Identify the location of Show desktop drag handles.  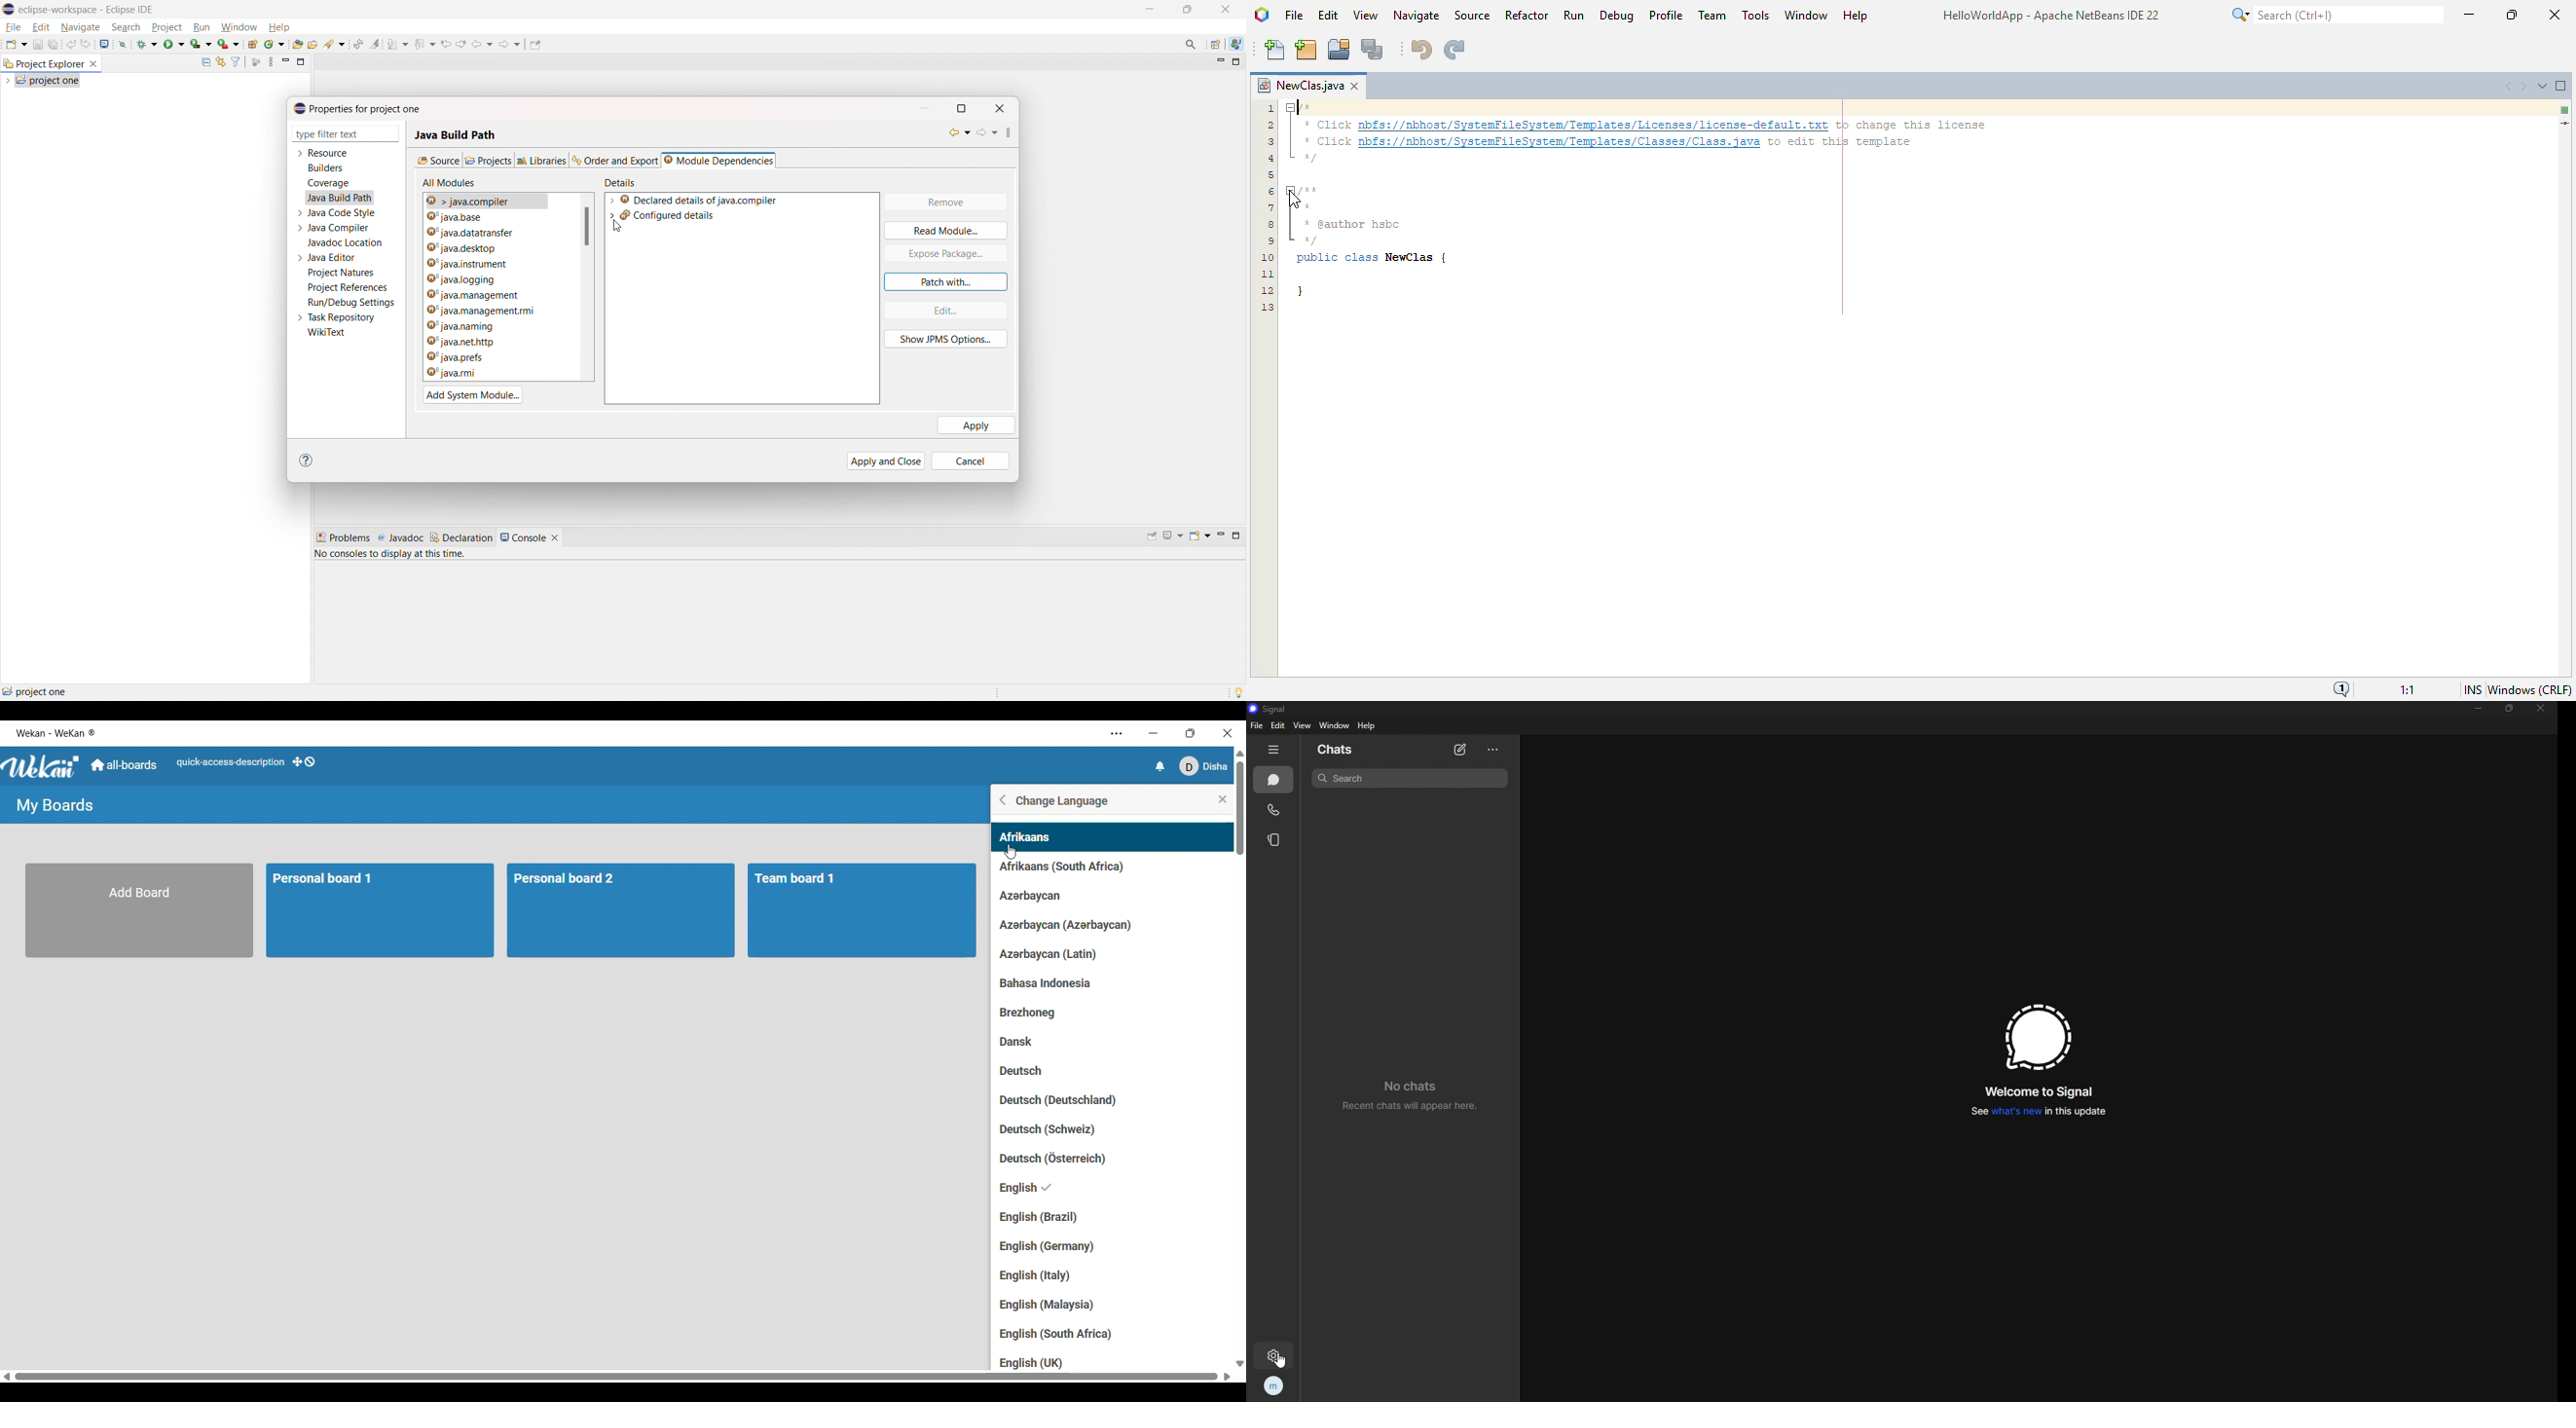
(303, 762).